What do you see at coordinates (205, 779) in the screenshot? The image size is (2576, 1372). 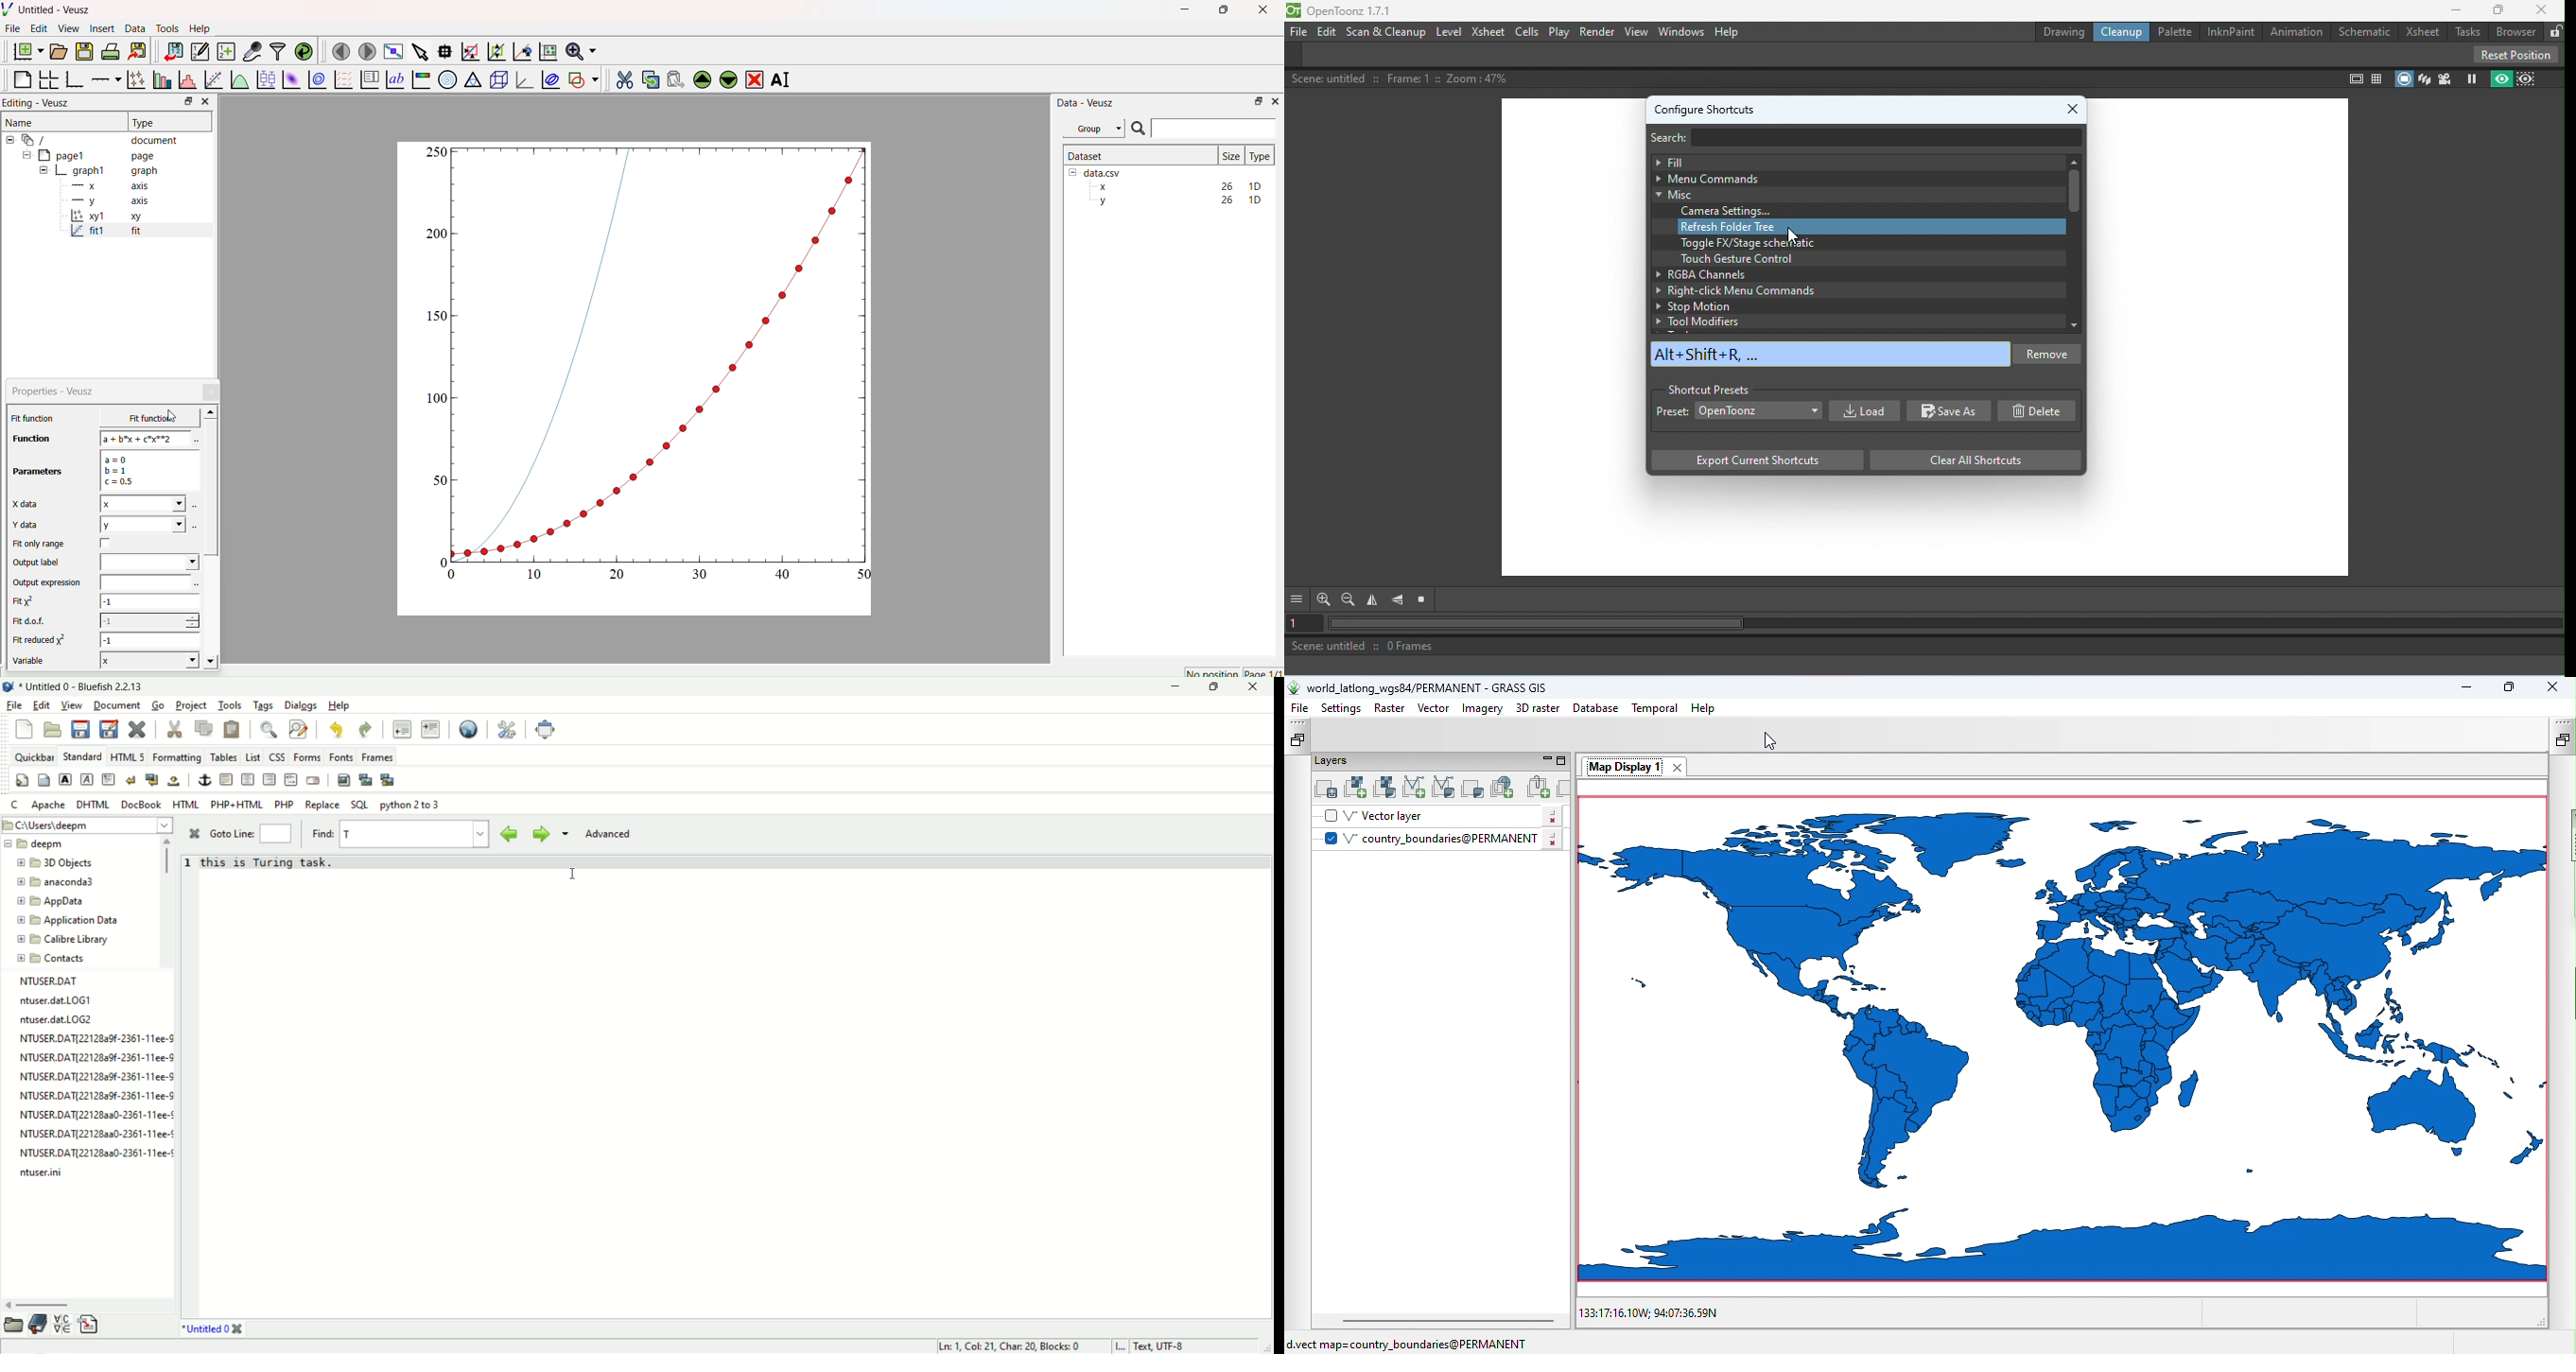 I see `anchor` at bounding box center [205, 779].